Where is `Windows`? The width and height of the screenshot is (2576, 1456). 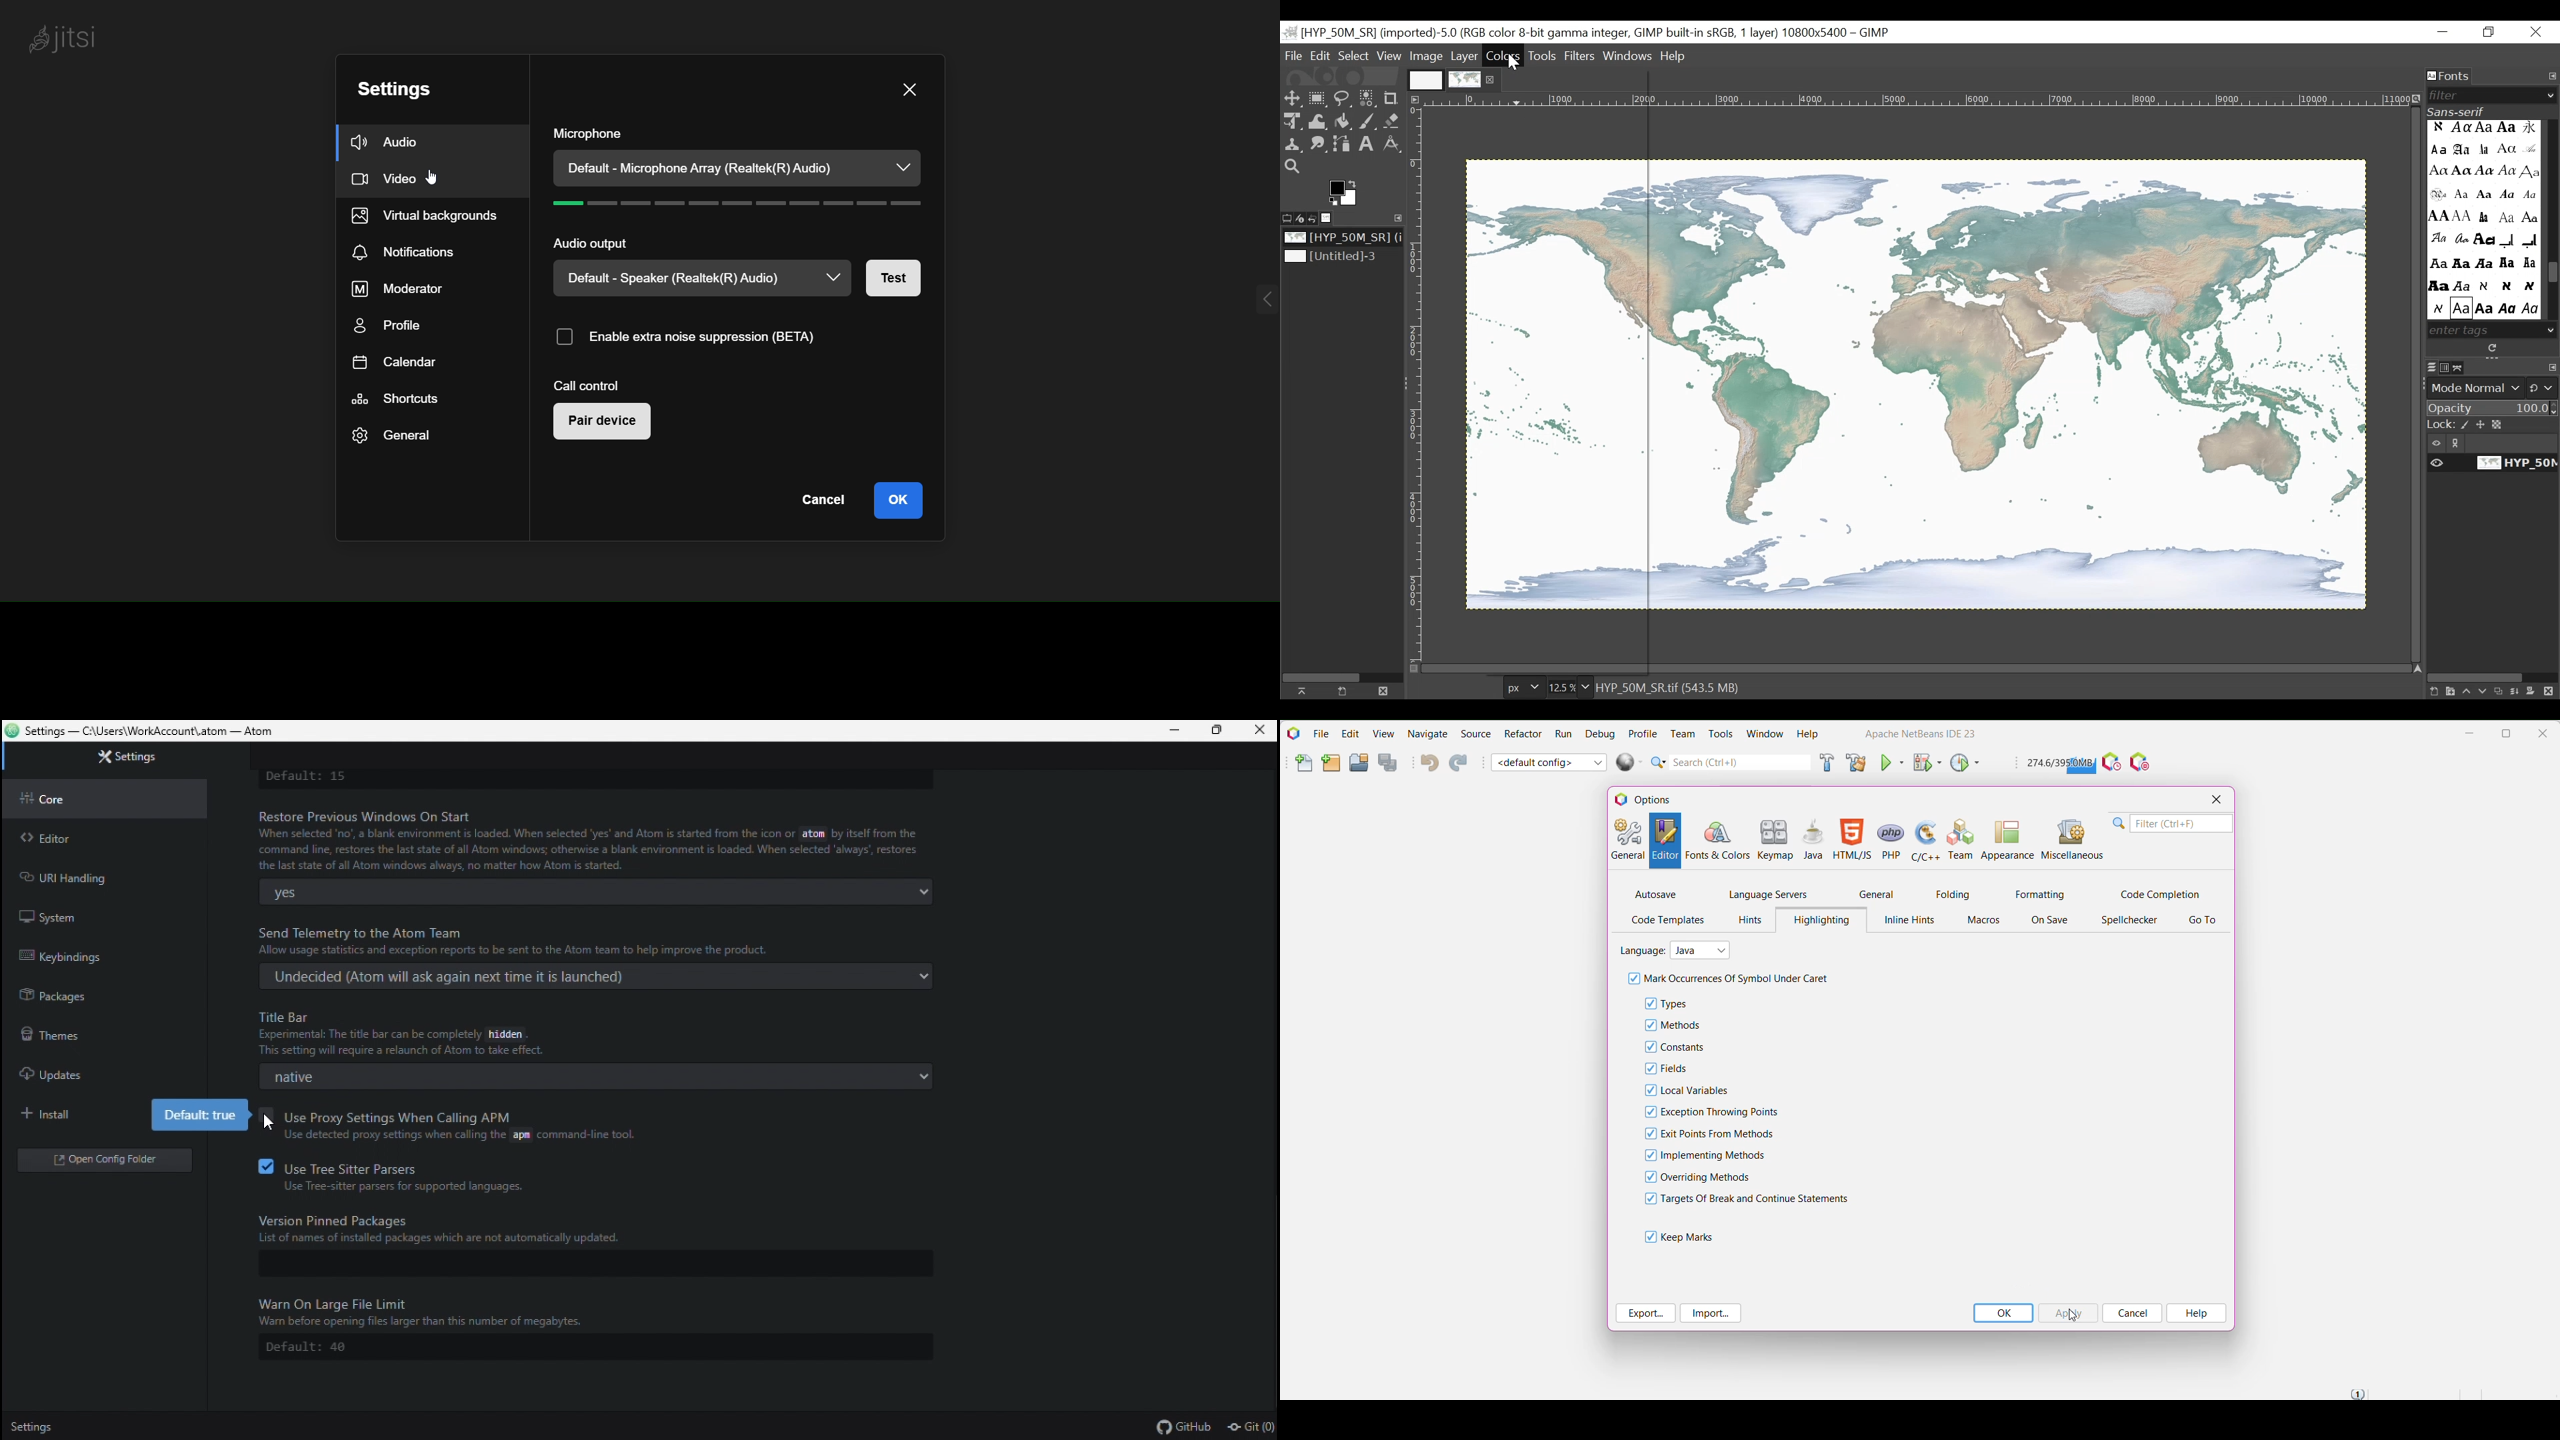 Windows is located at coordinates (1629, 53).